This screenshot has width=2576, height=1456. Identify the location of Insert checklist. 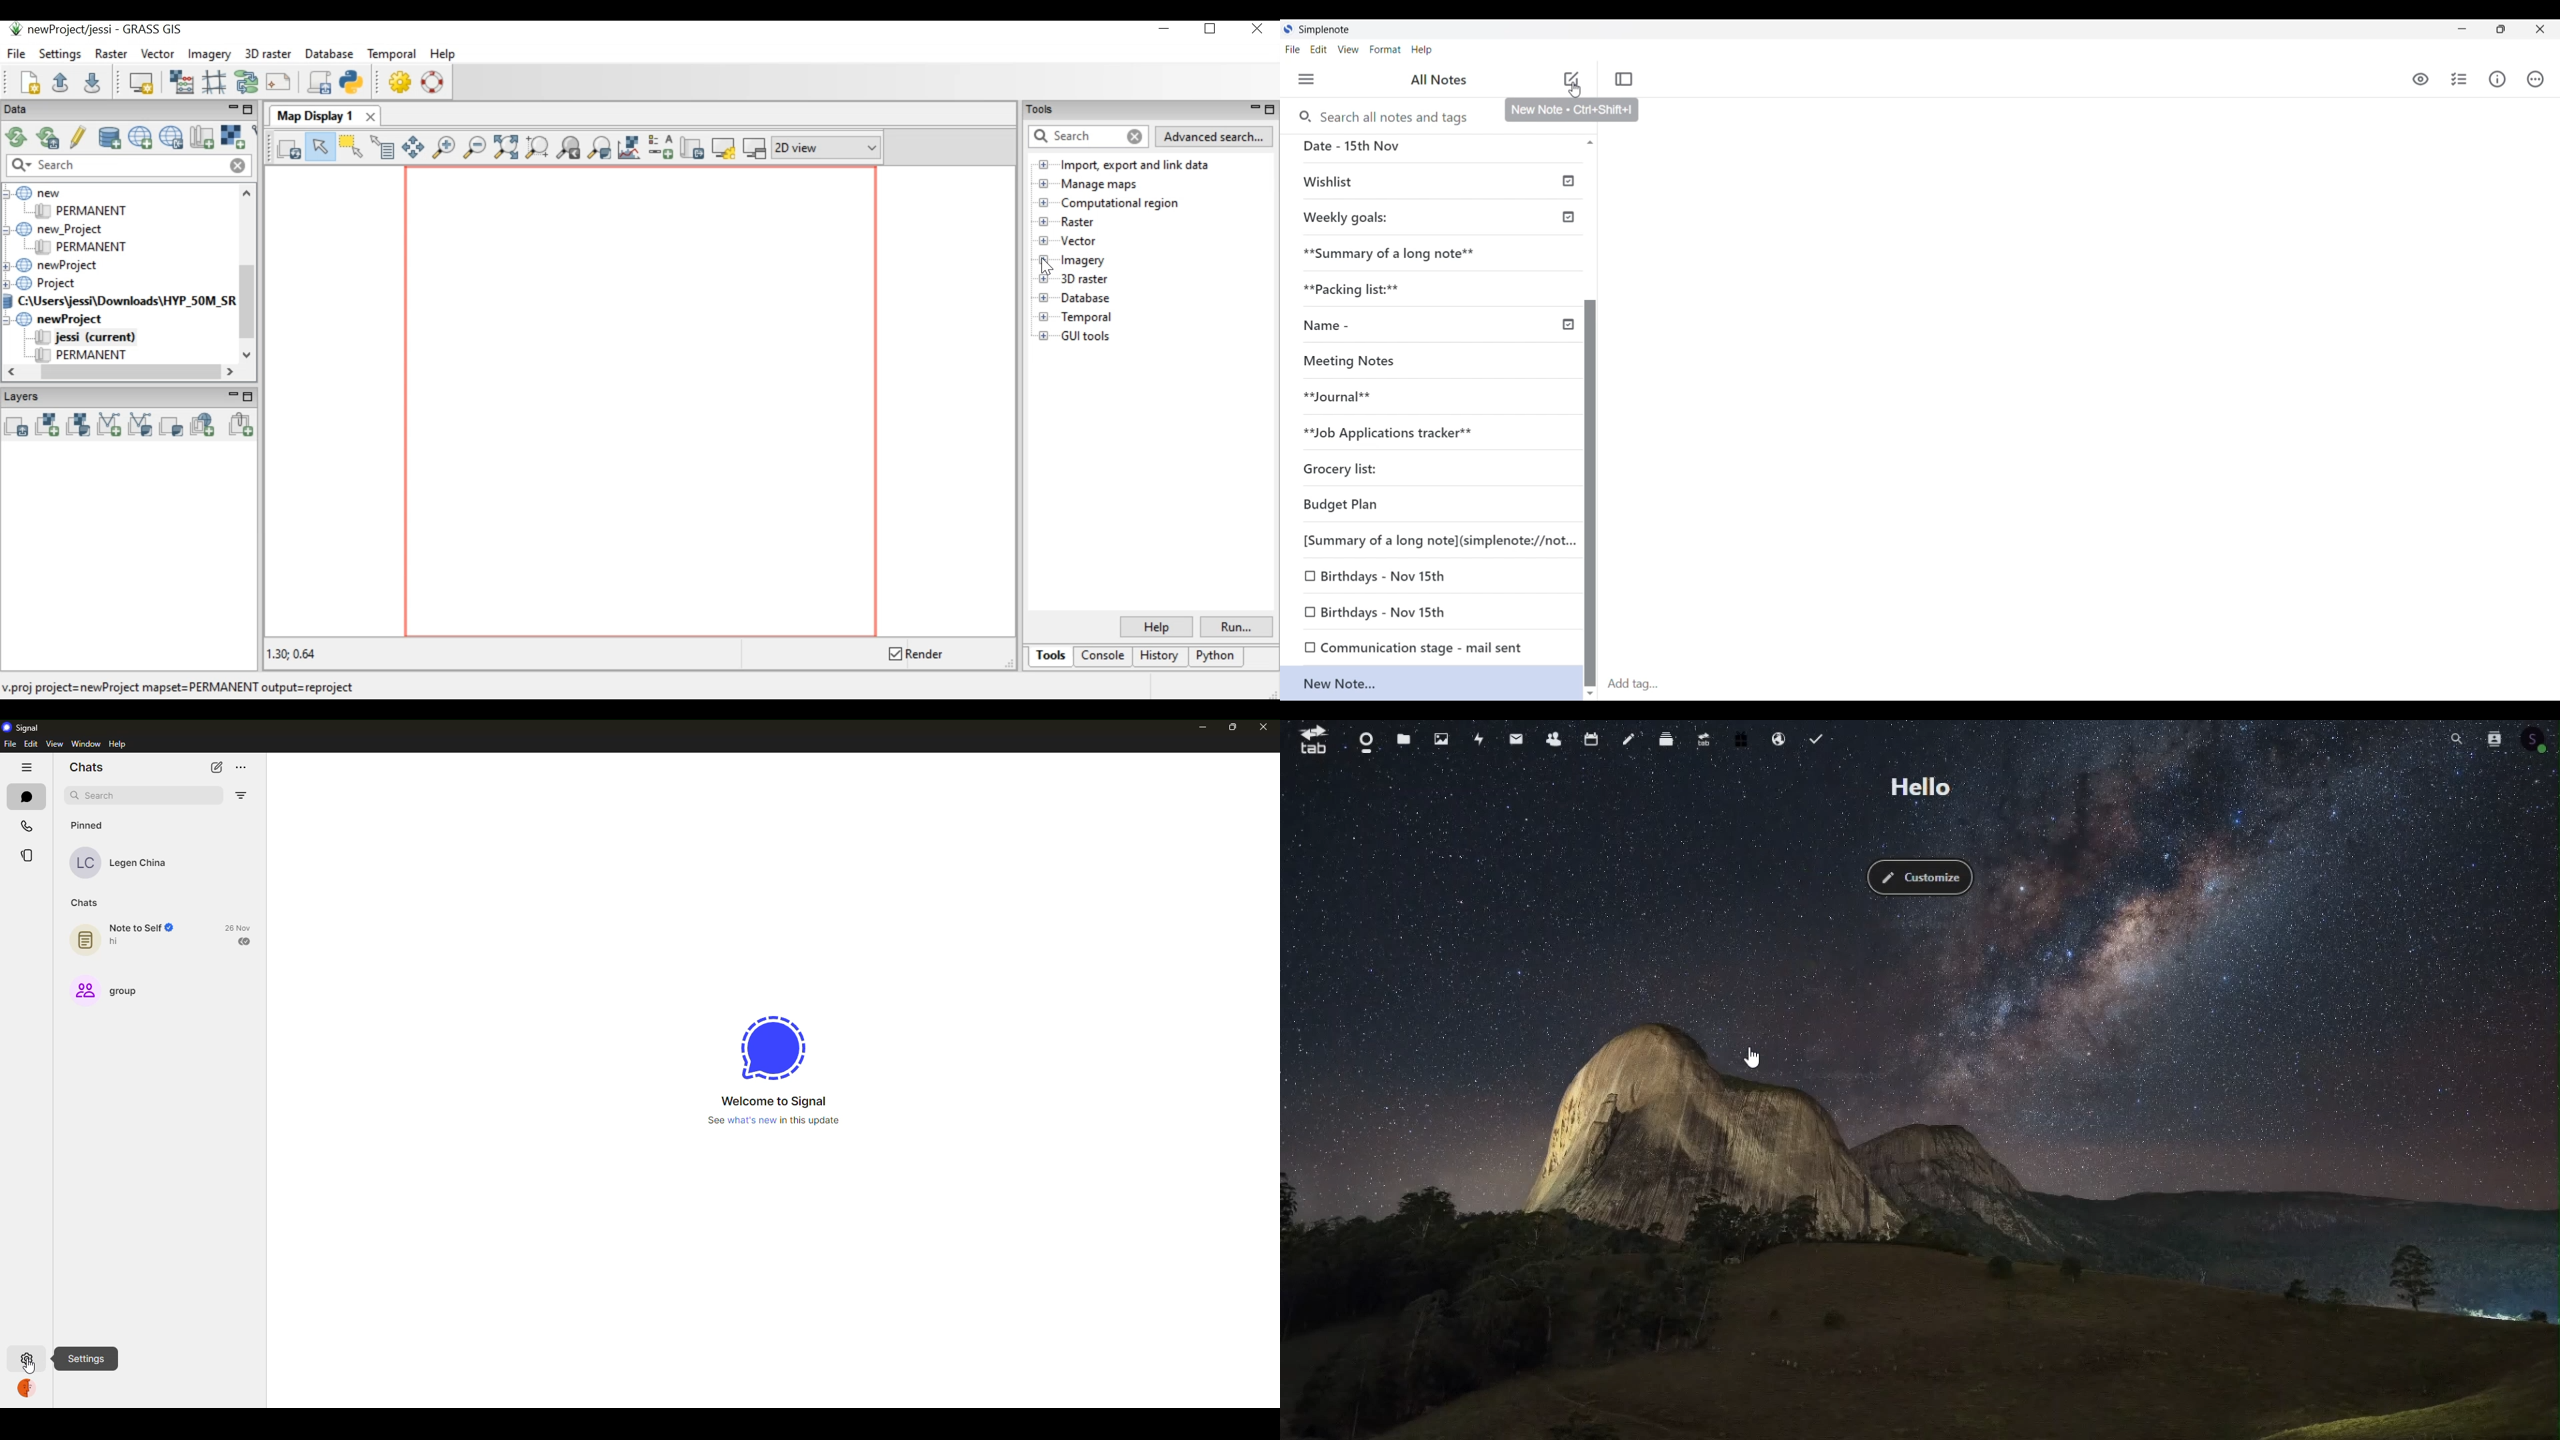
(2459, 79).